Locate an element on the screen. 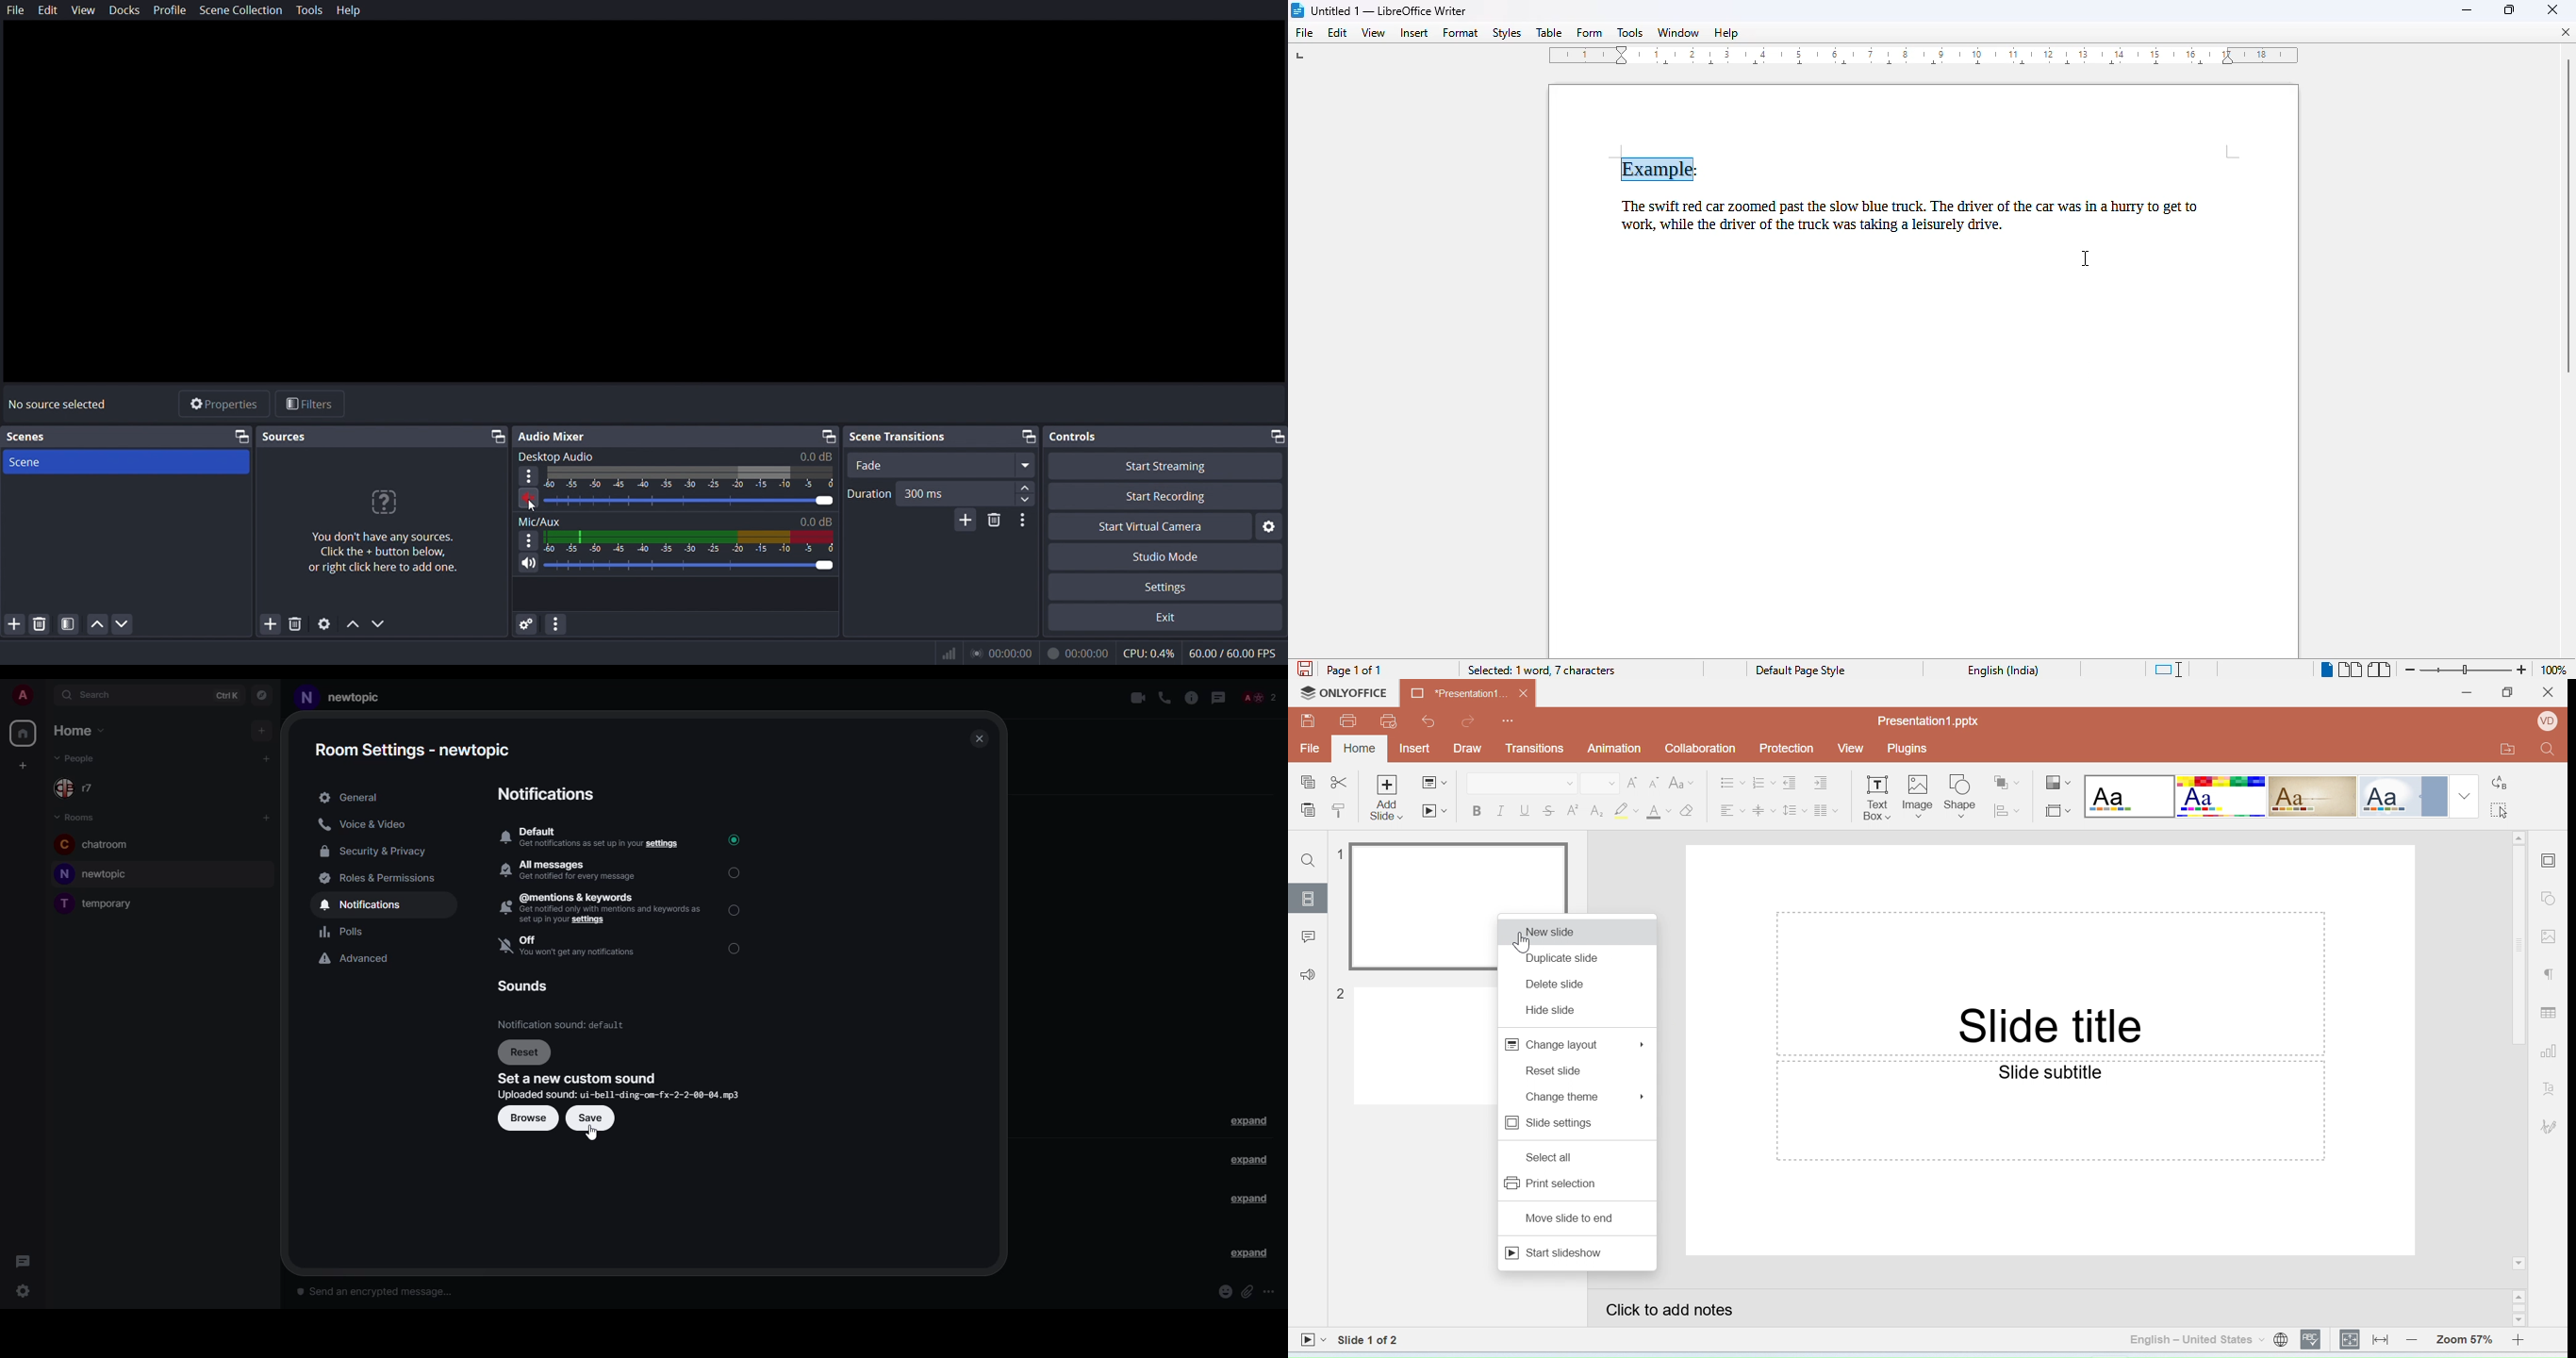 The width and height of the screenshot is (2576, 1372). View is located at coordinates (1851, 748).